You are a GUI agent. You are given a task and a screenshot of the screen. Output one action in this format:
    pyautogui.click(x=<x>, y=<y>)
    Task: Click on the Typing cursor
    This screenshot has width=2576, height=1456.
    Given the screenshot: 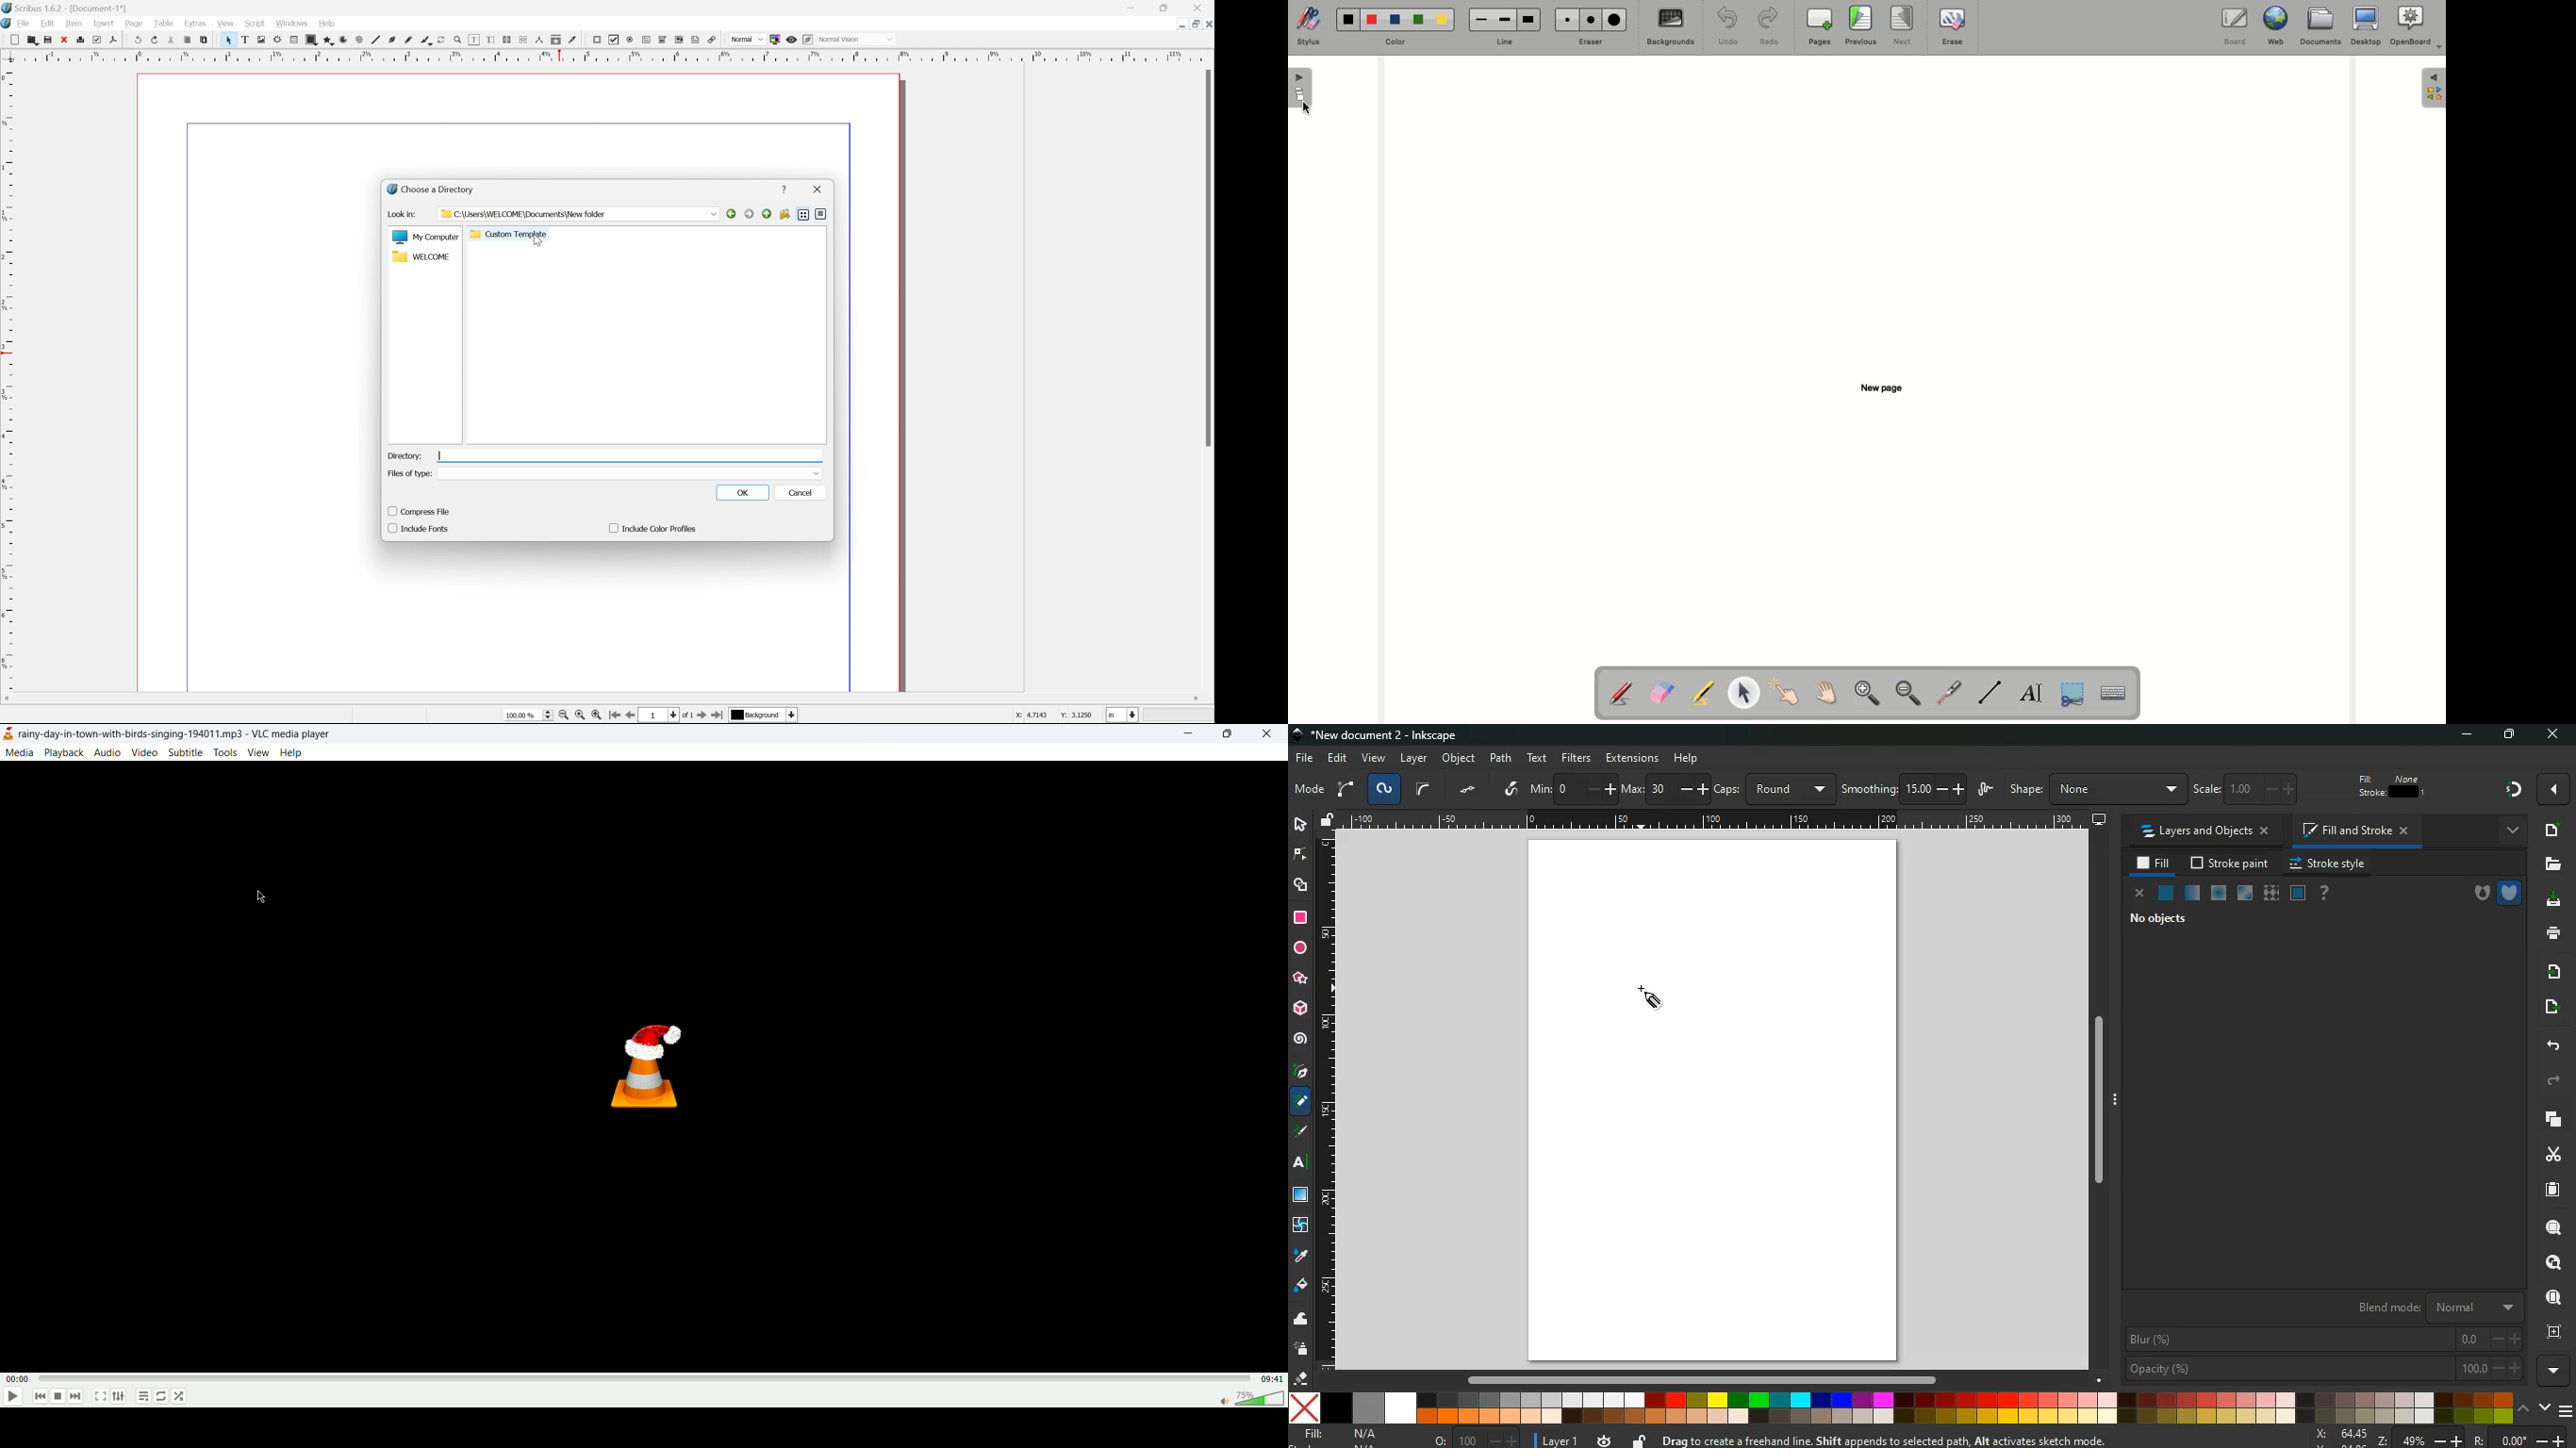 What is the action you would take?
    pyautogui.click(x=443, y=455)
    